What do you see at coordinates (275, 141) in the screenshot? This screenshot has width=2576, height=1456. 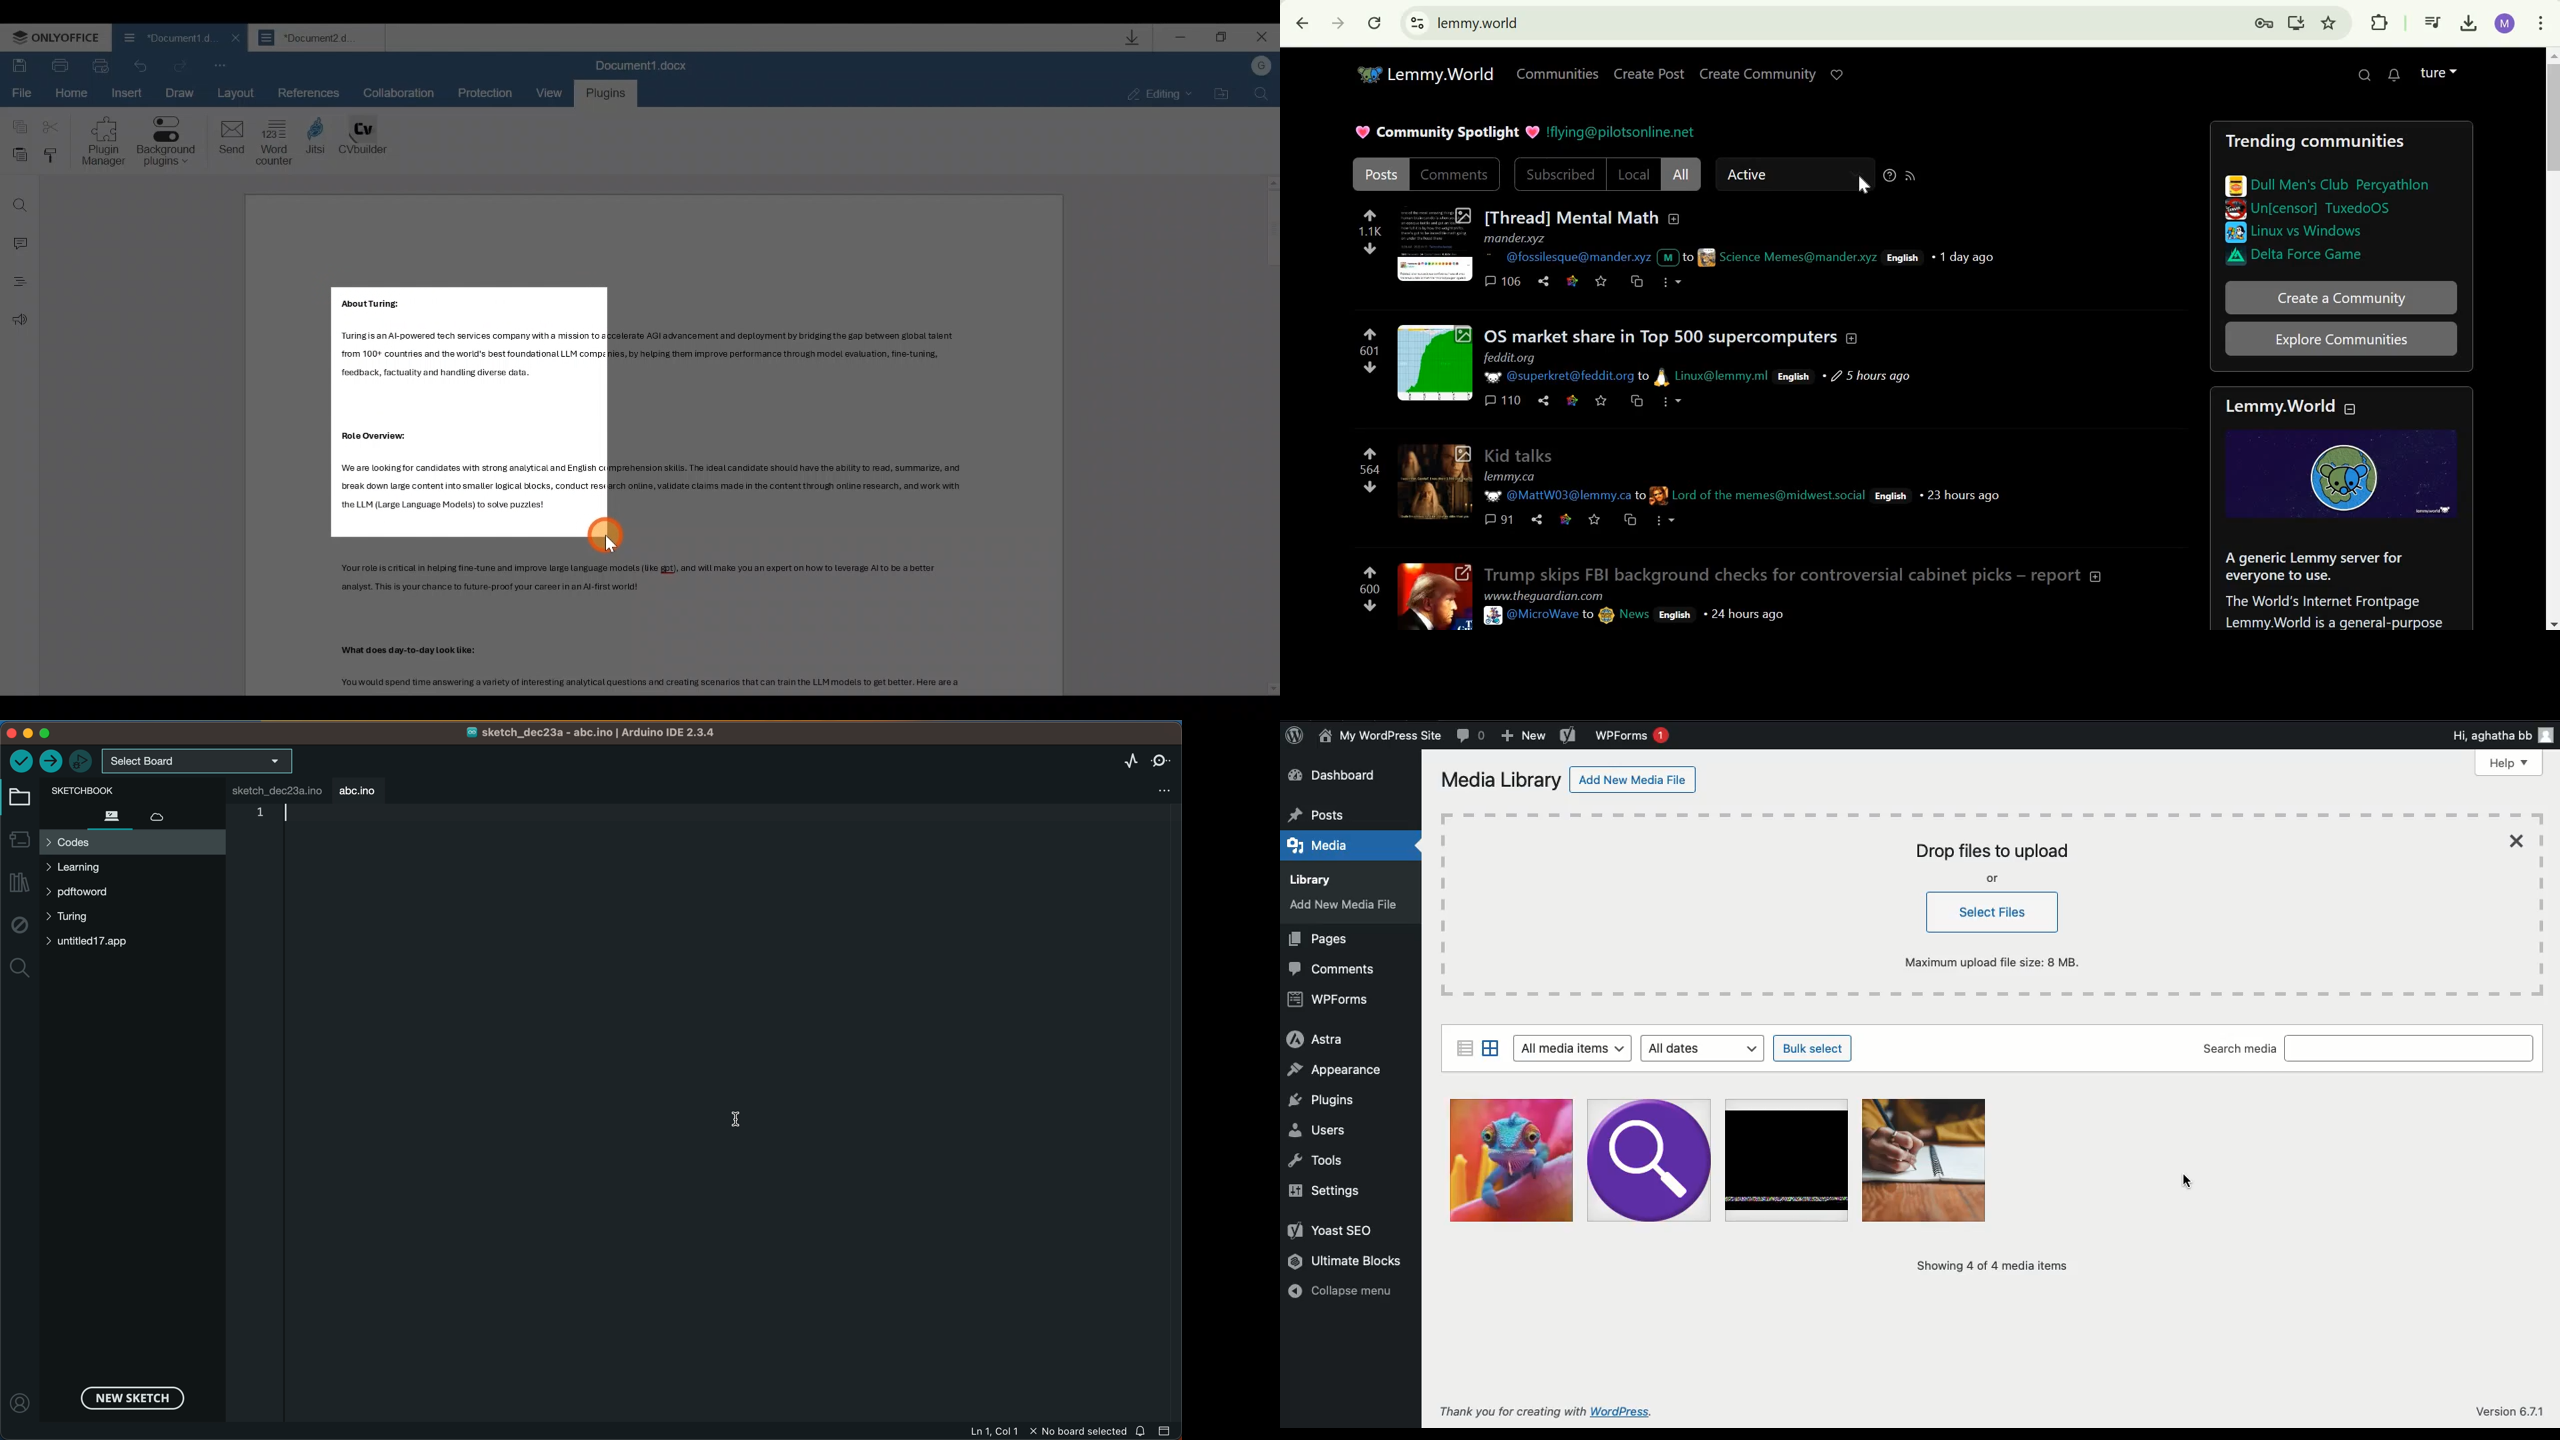 I see `Word counter` at bounding box center [275, 141].